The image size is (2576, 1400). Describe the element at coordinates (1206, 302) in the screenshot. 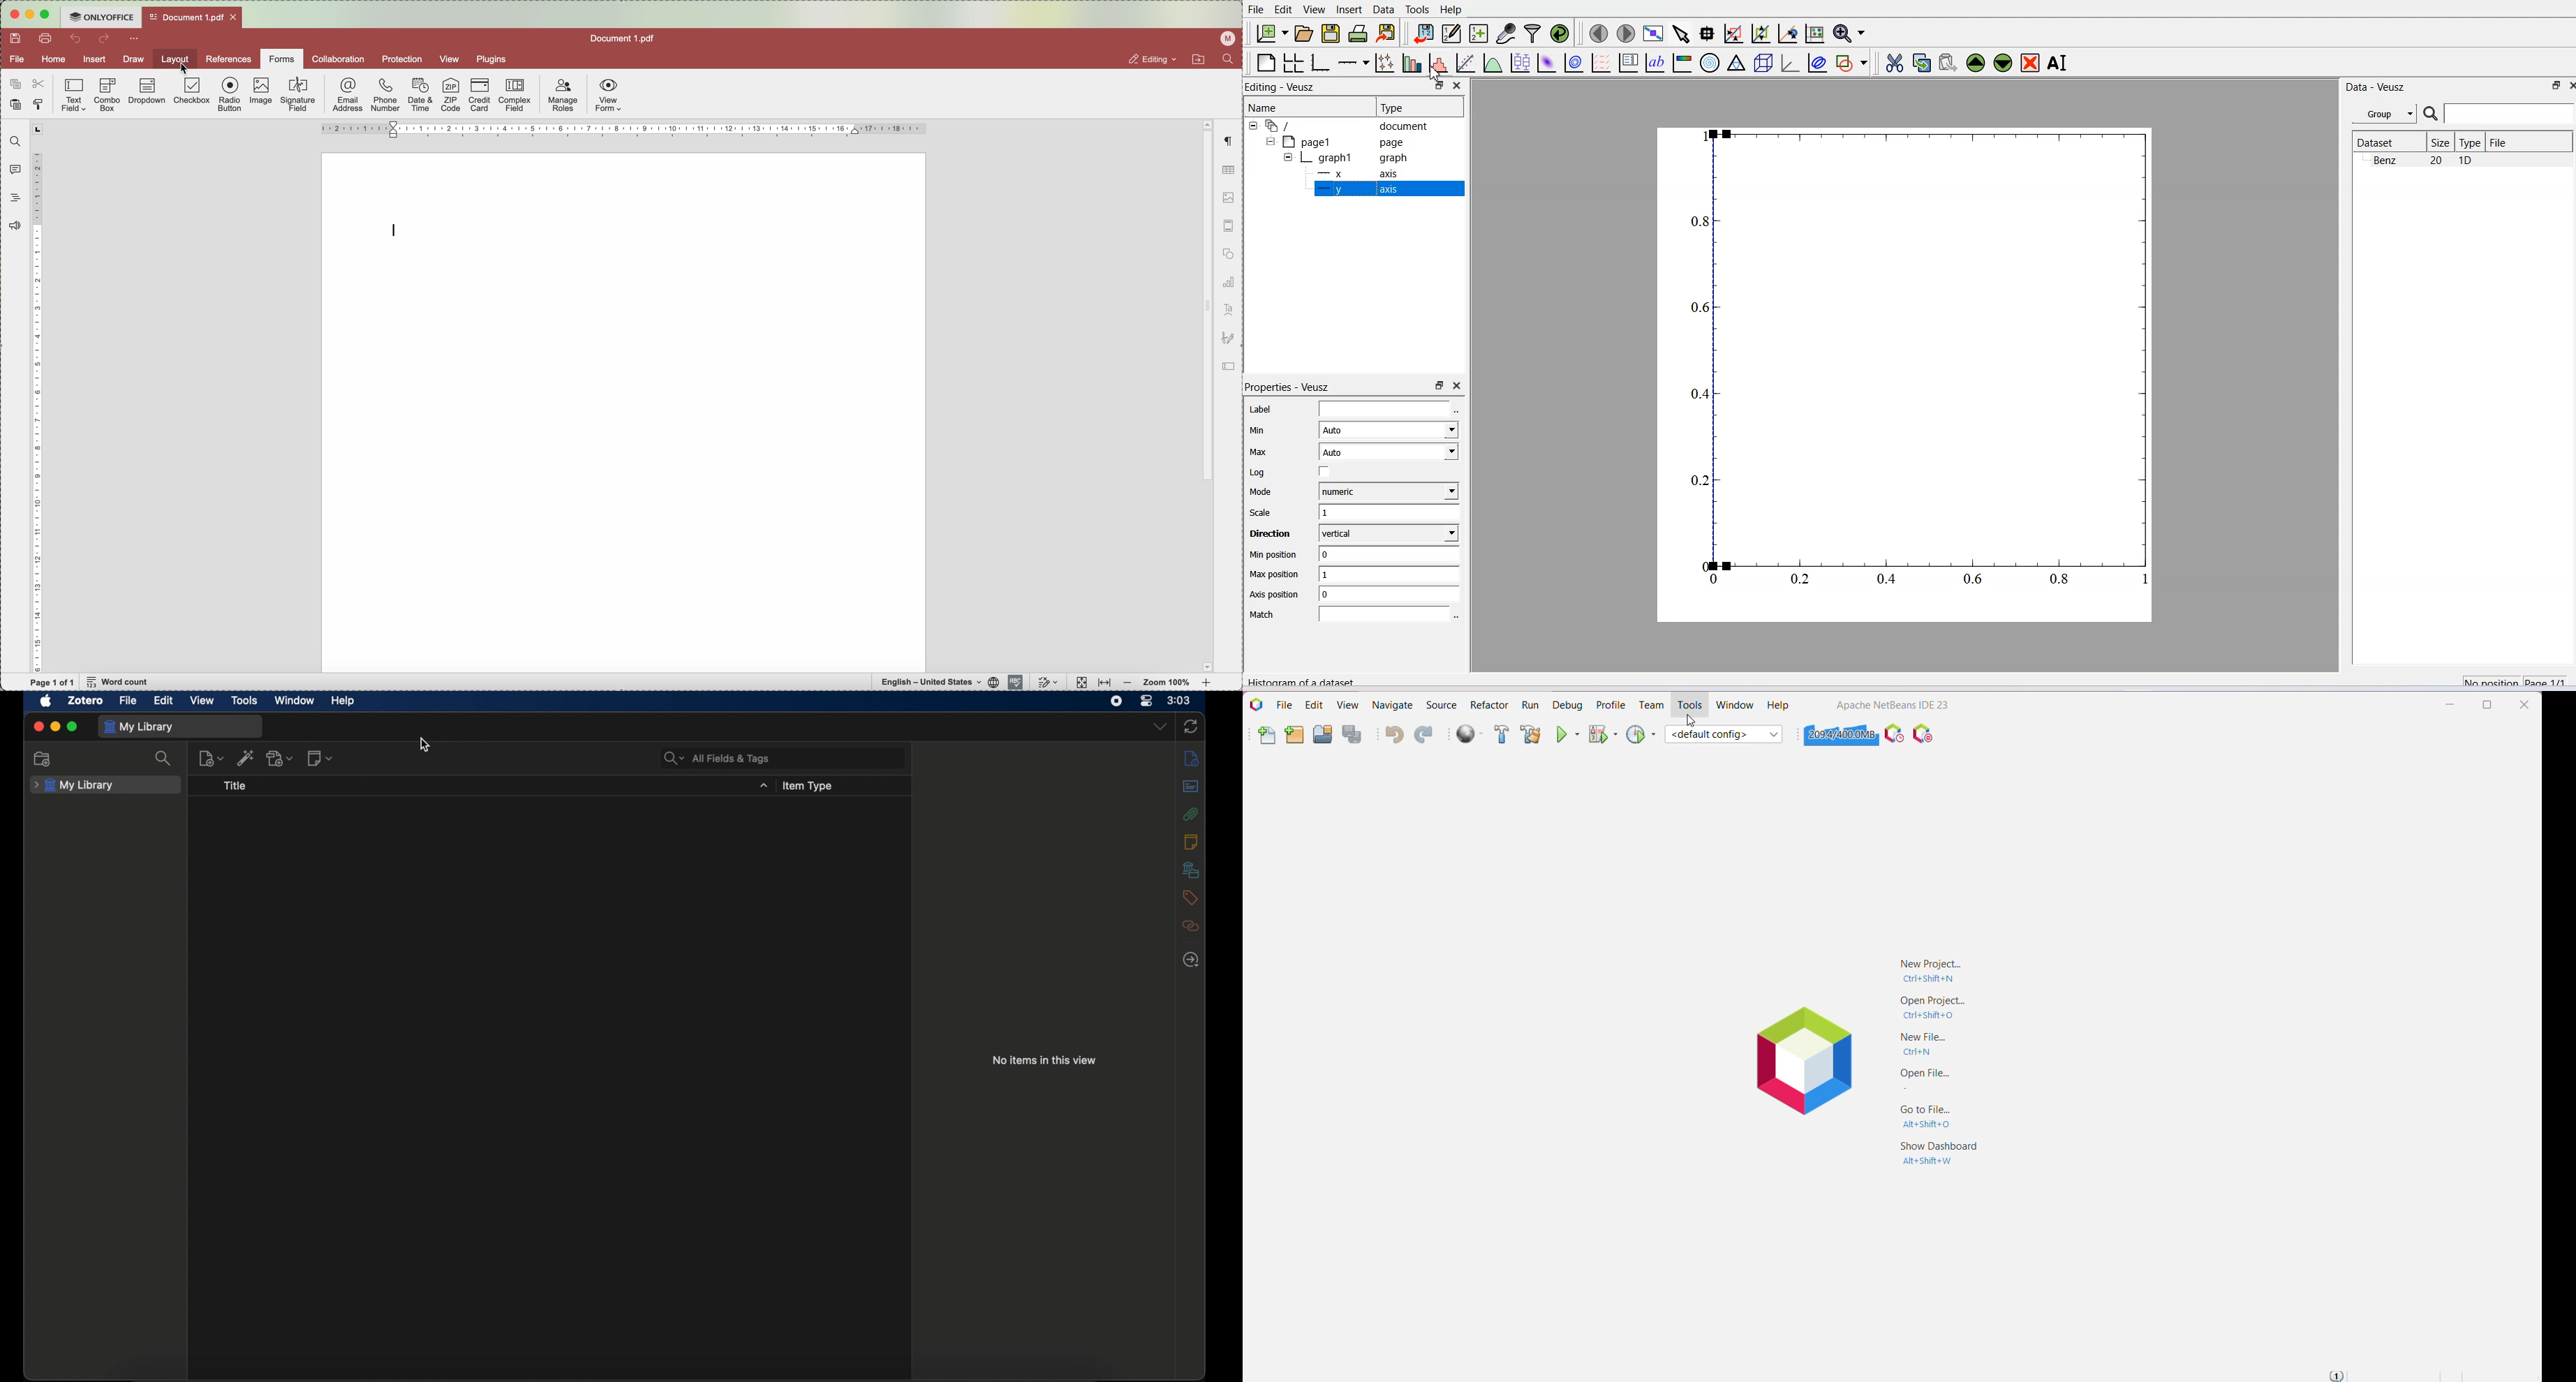

I see `scroll bar` at that location.